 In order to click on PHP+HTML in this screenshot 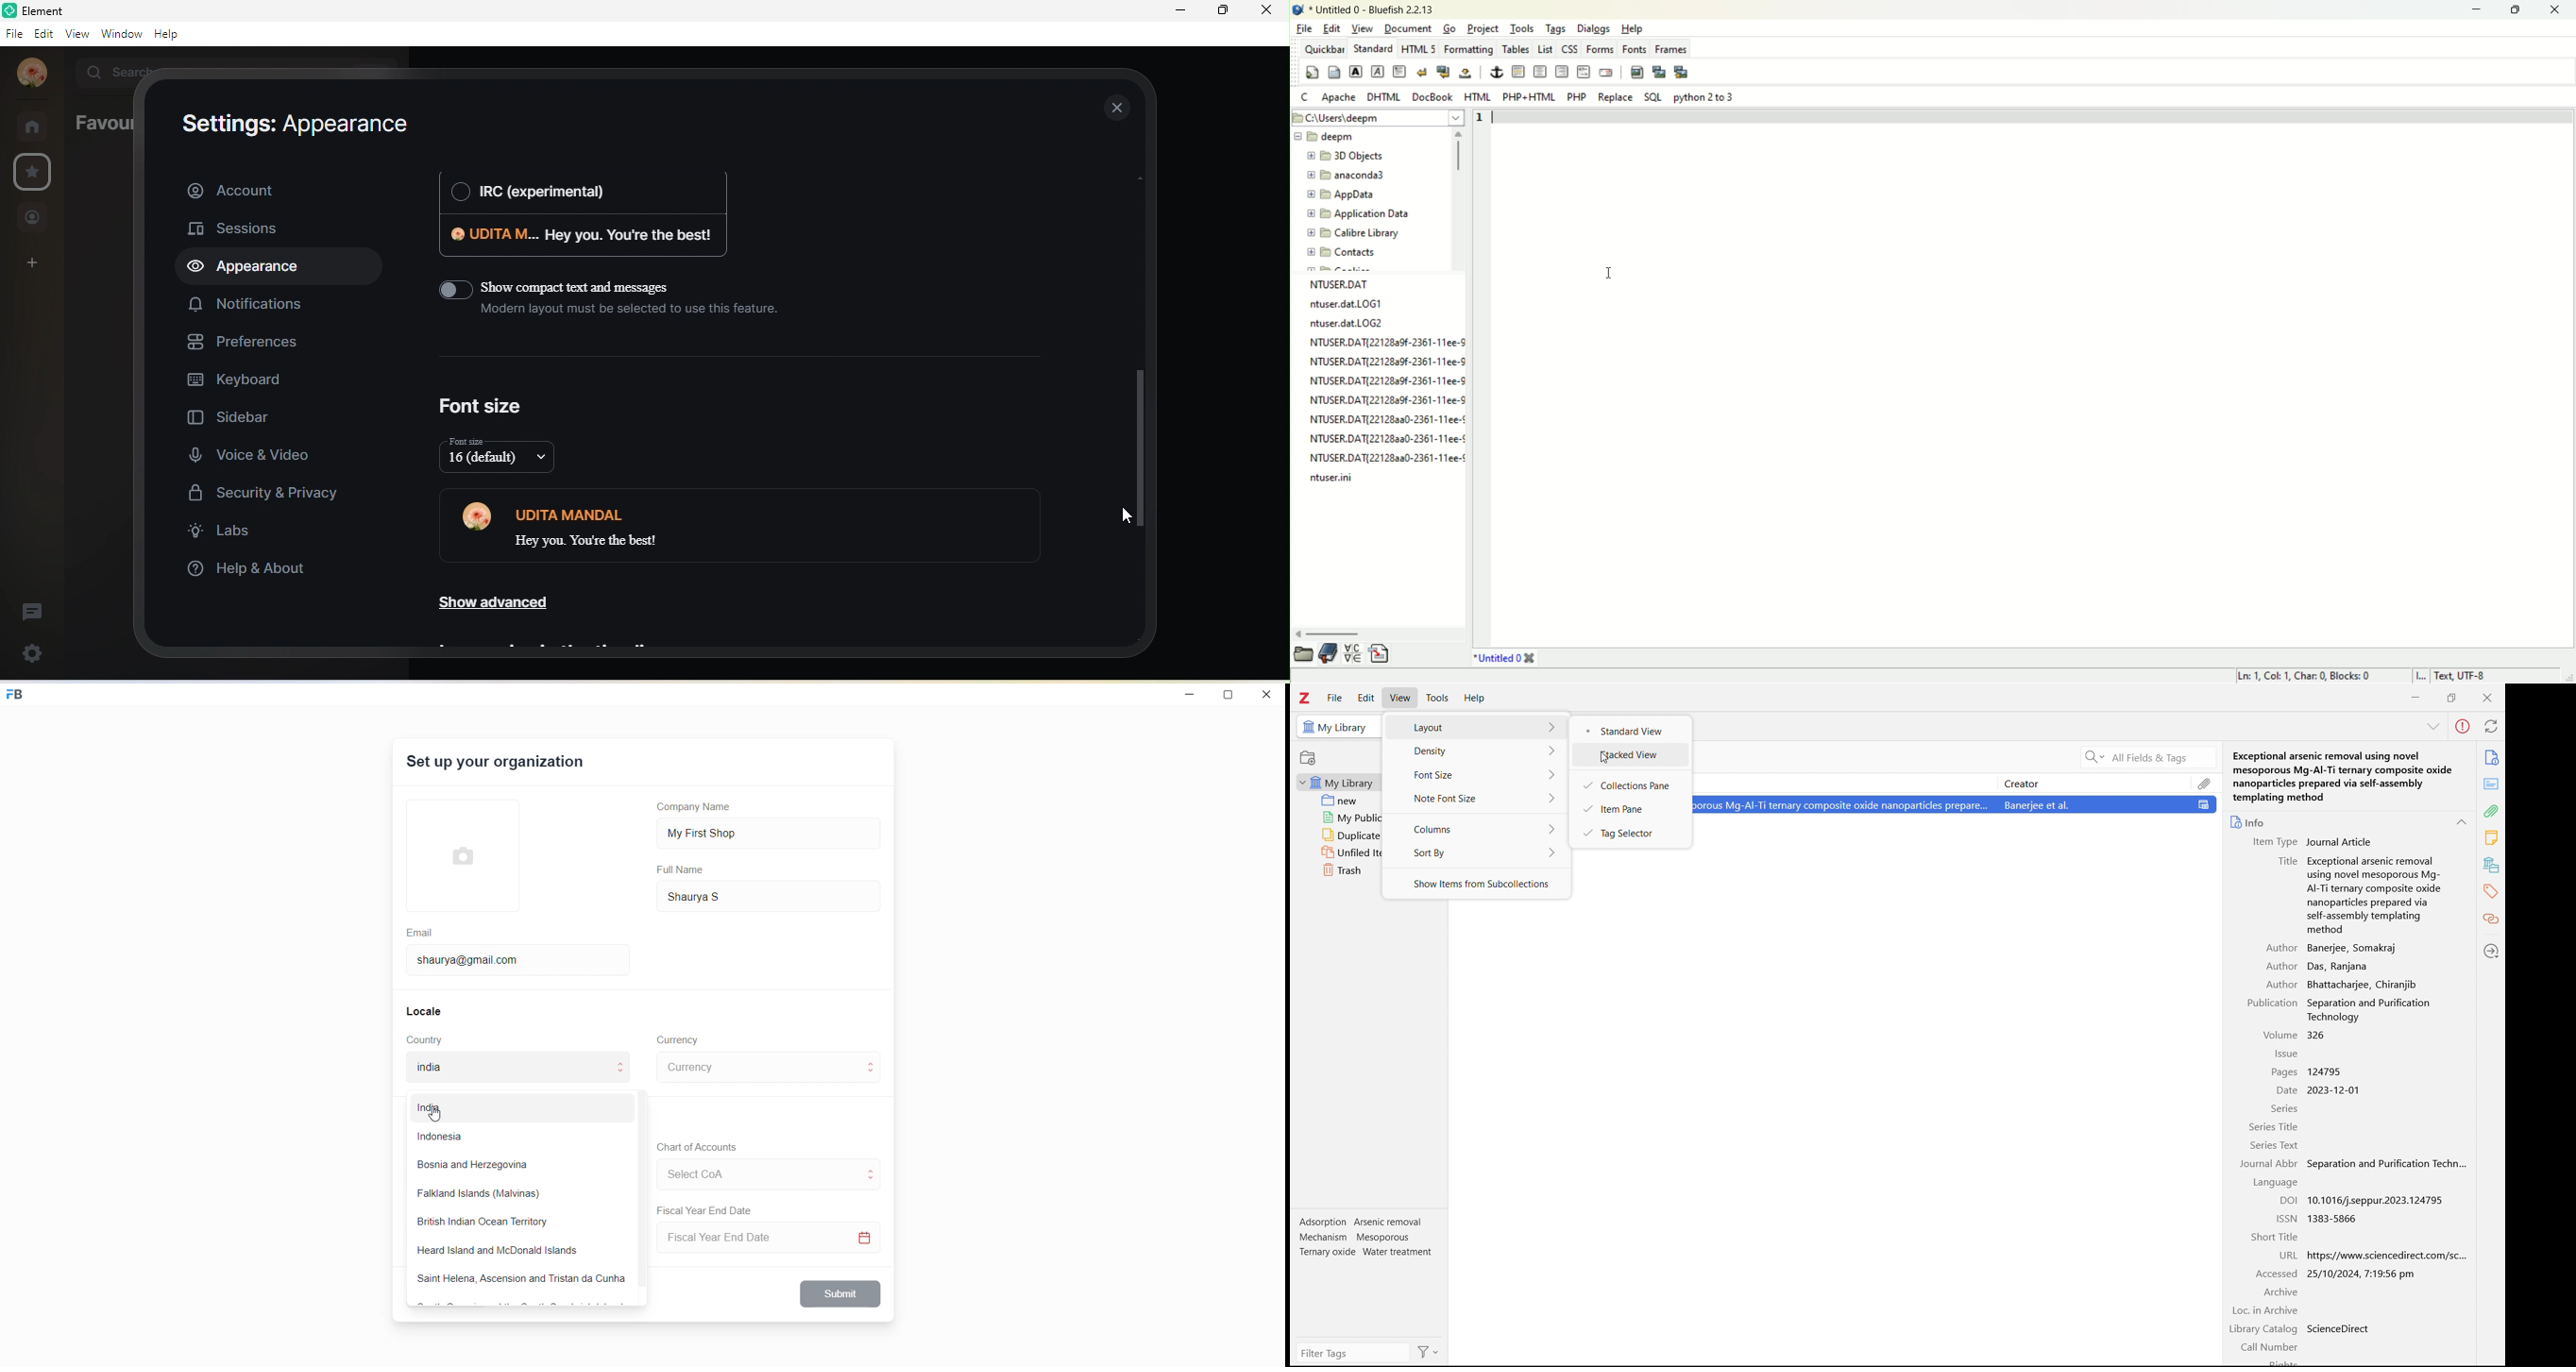, I will do `click(1527, 97)`.